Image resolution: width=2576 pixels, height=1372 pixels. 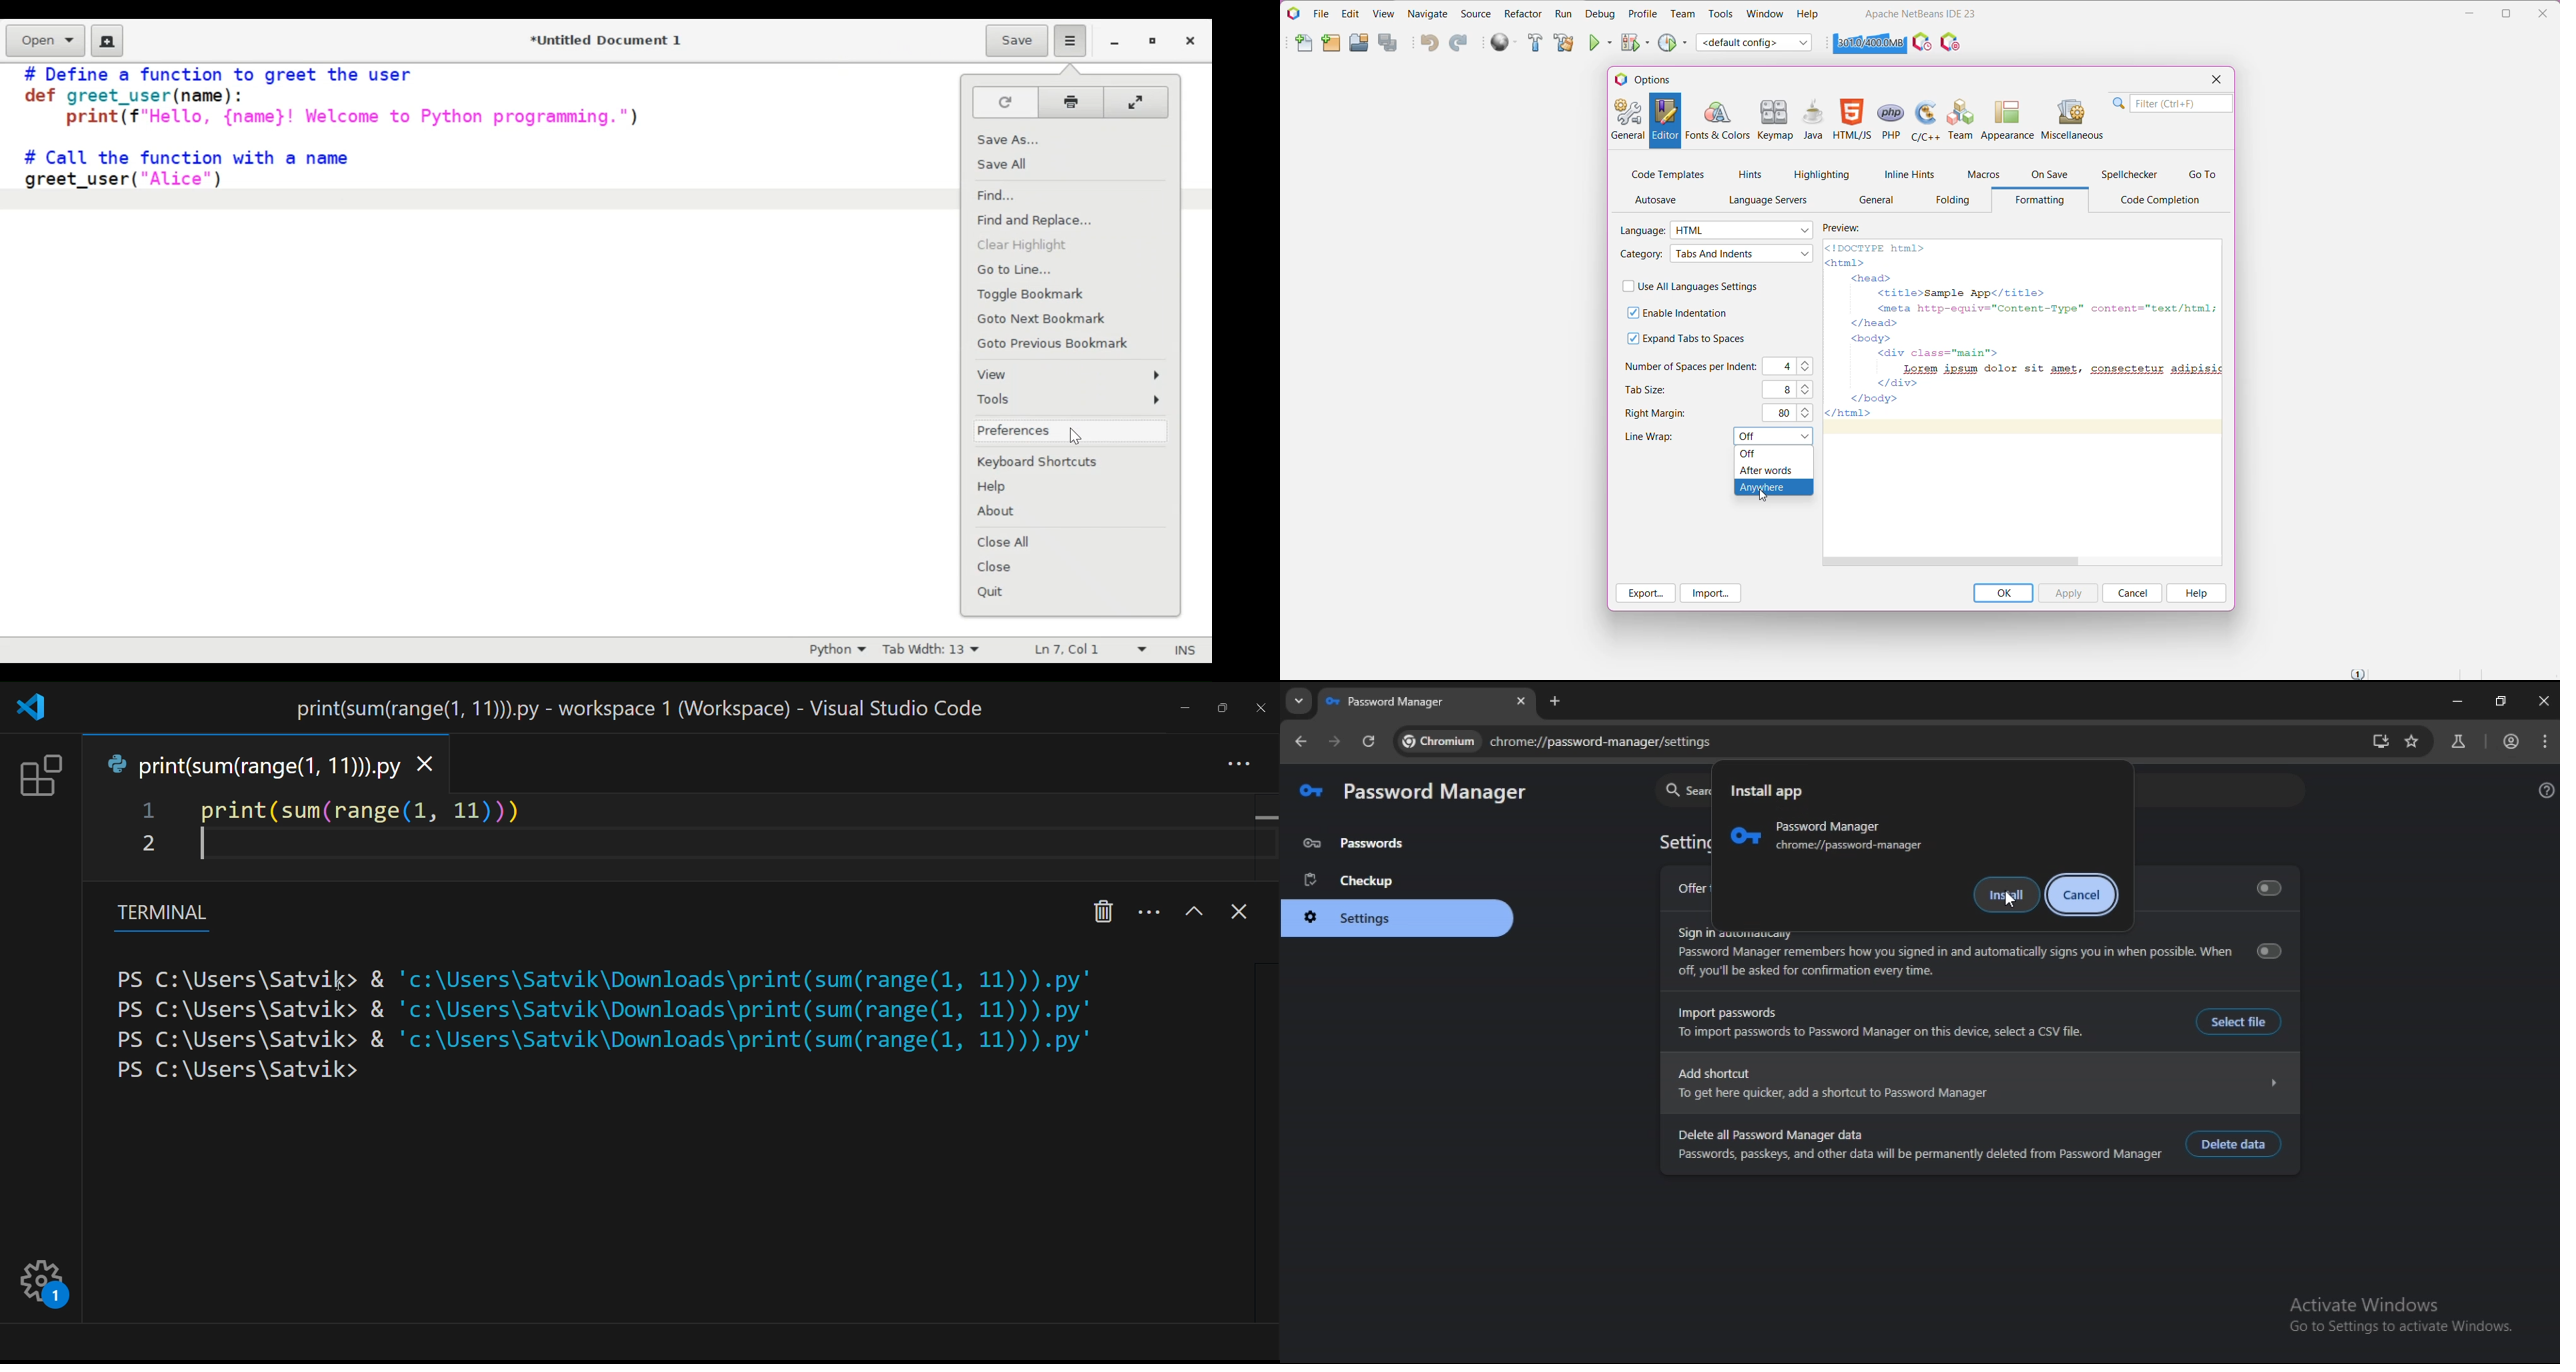 What do you see at coordinates (970, 40) in the screenshot?
I see `Preferences` at bounding box center [970, 40].